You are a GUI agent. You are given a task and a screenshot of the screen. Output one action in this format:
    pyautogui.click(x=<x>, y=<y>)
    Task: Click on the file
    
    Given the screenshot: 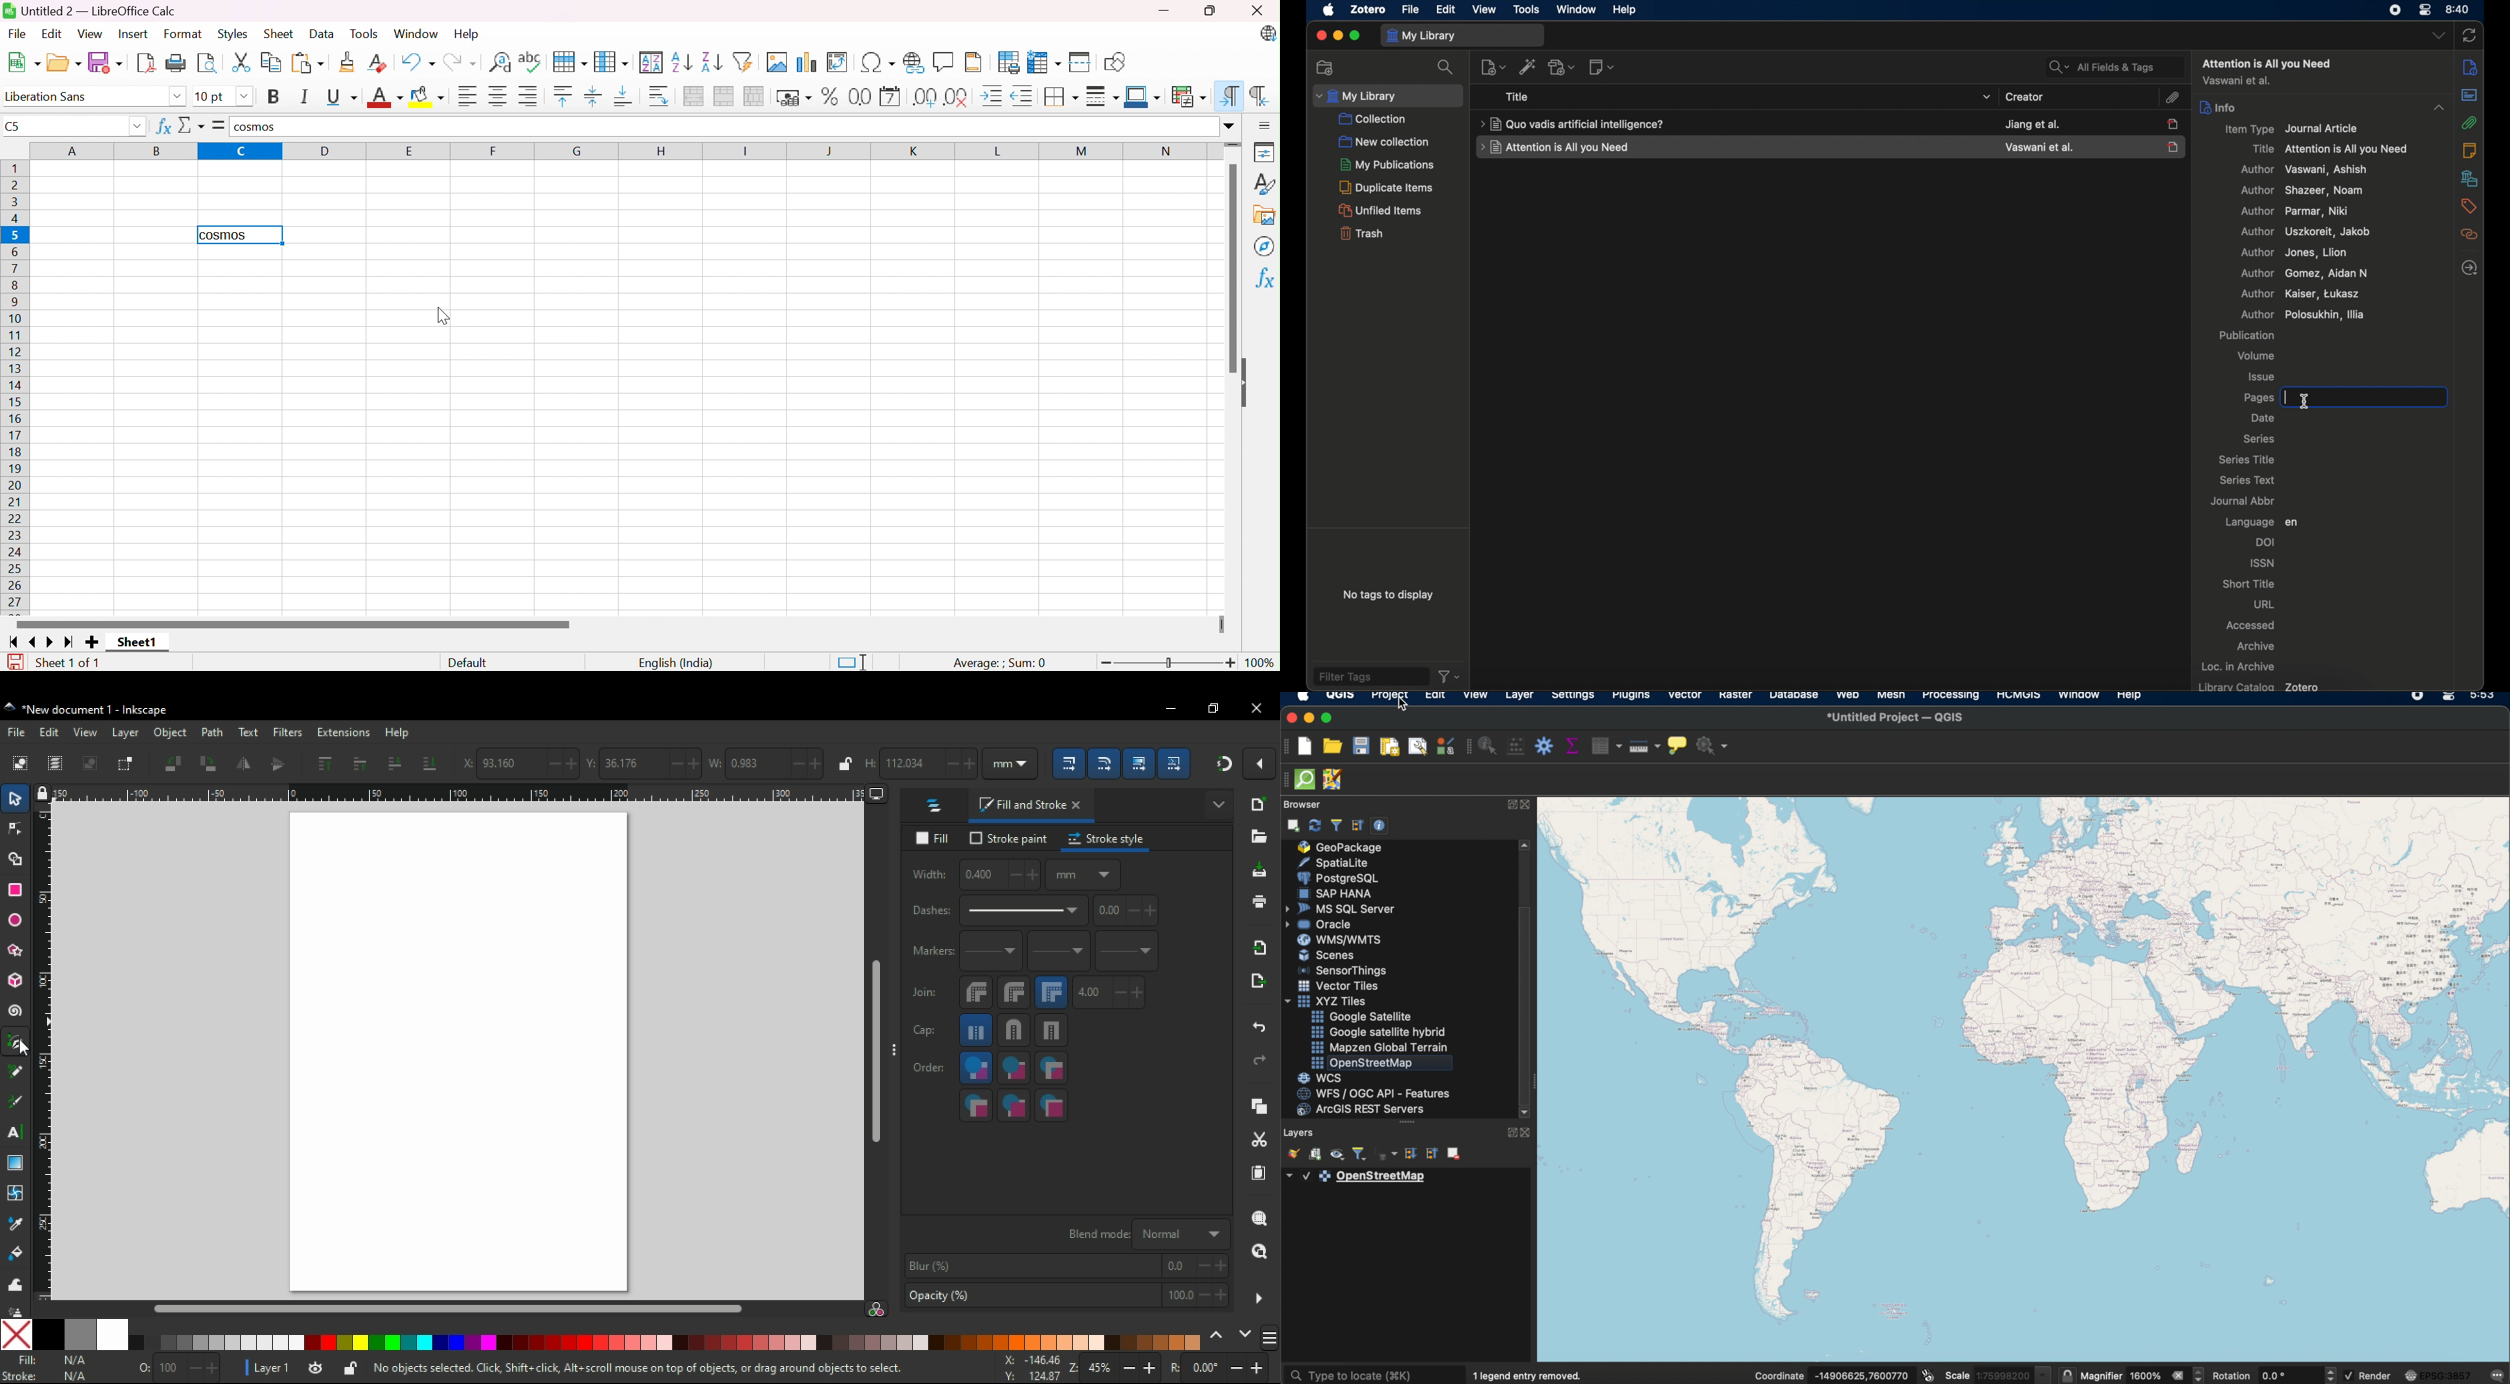 What is the action you would take?
    pyautogui.click(x=1410, y=9)
    